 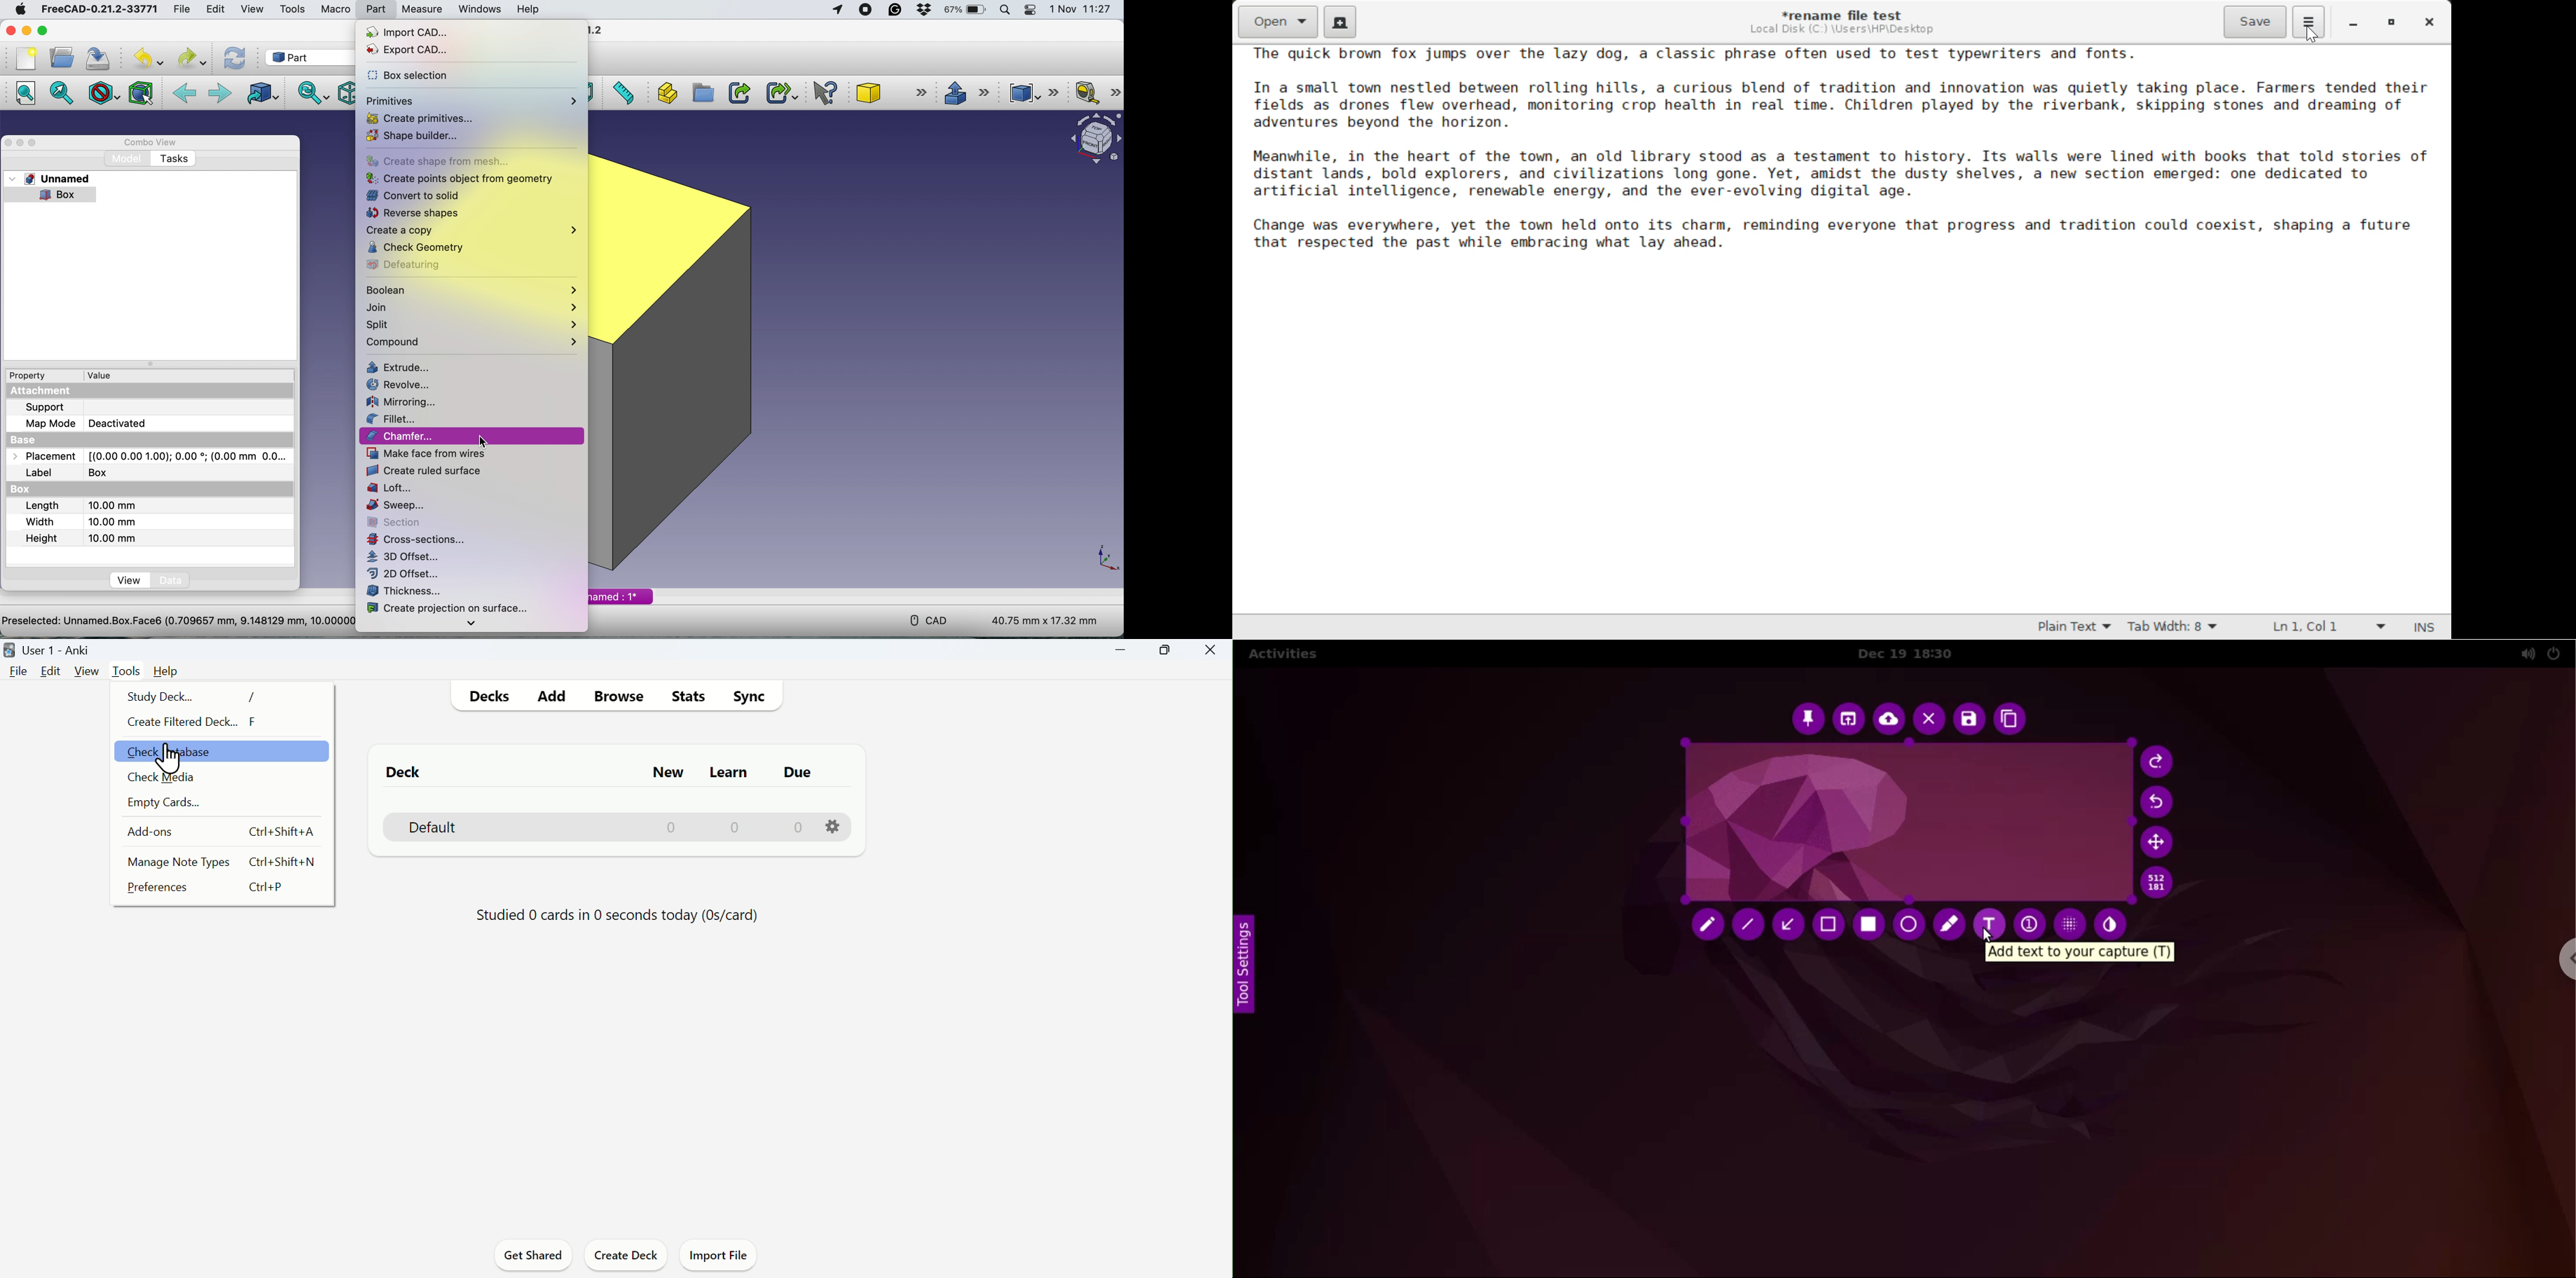 I want to click on unnamed, so click(x=58, y=179).